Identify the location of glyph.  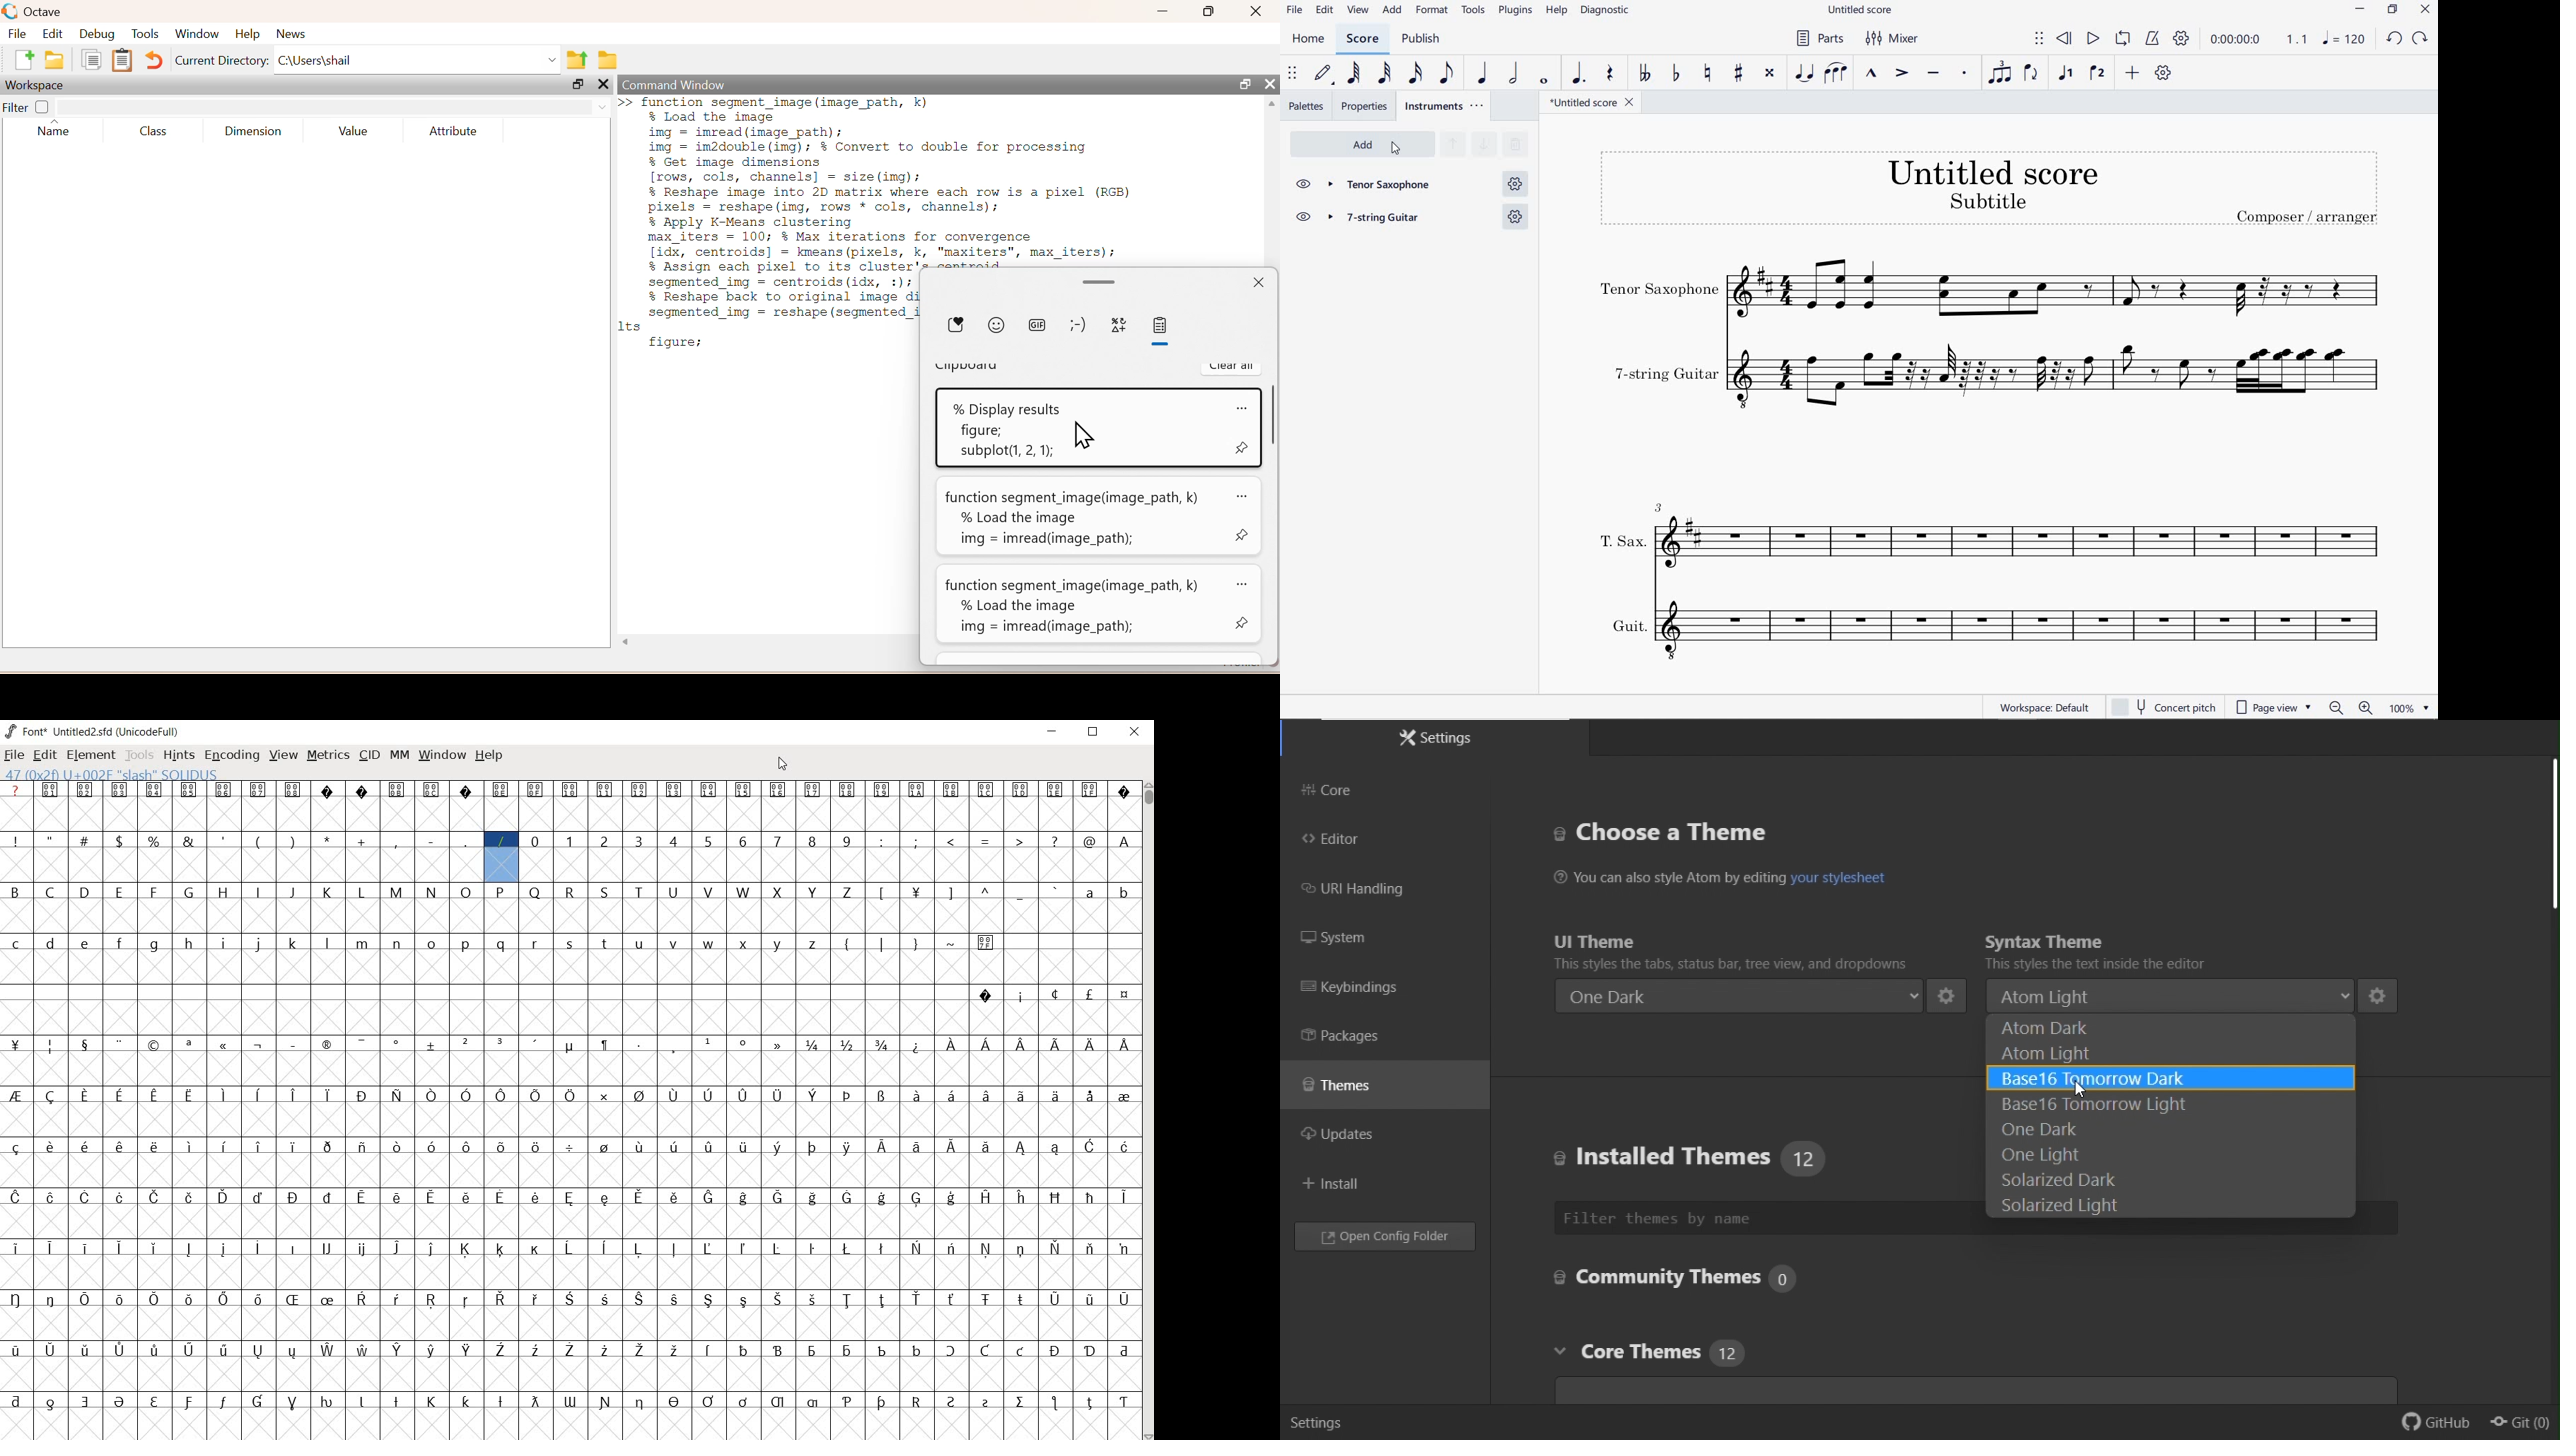
(258, 1095).